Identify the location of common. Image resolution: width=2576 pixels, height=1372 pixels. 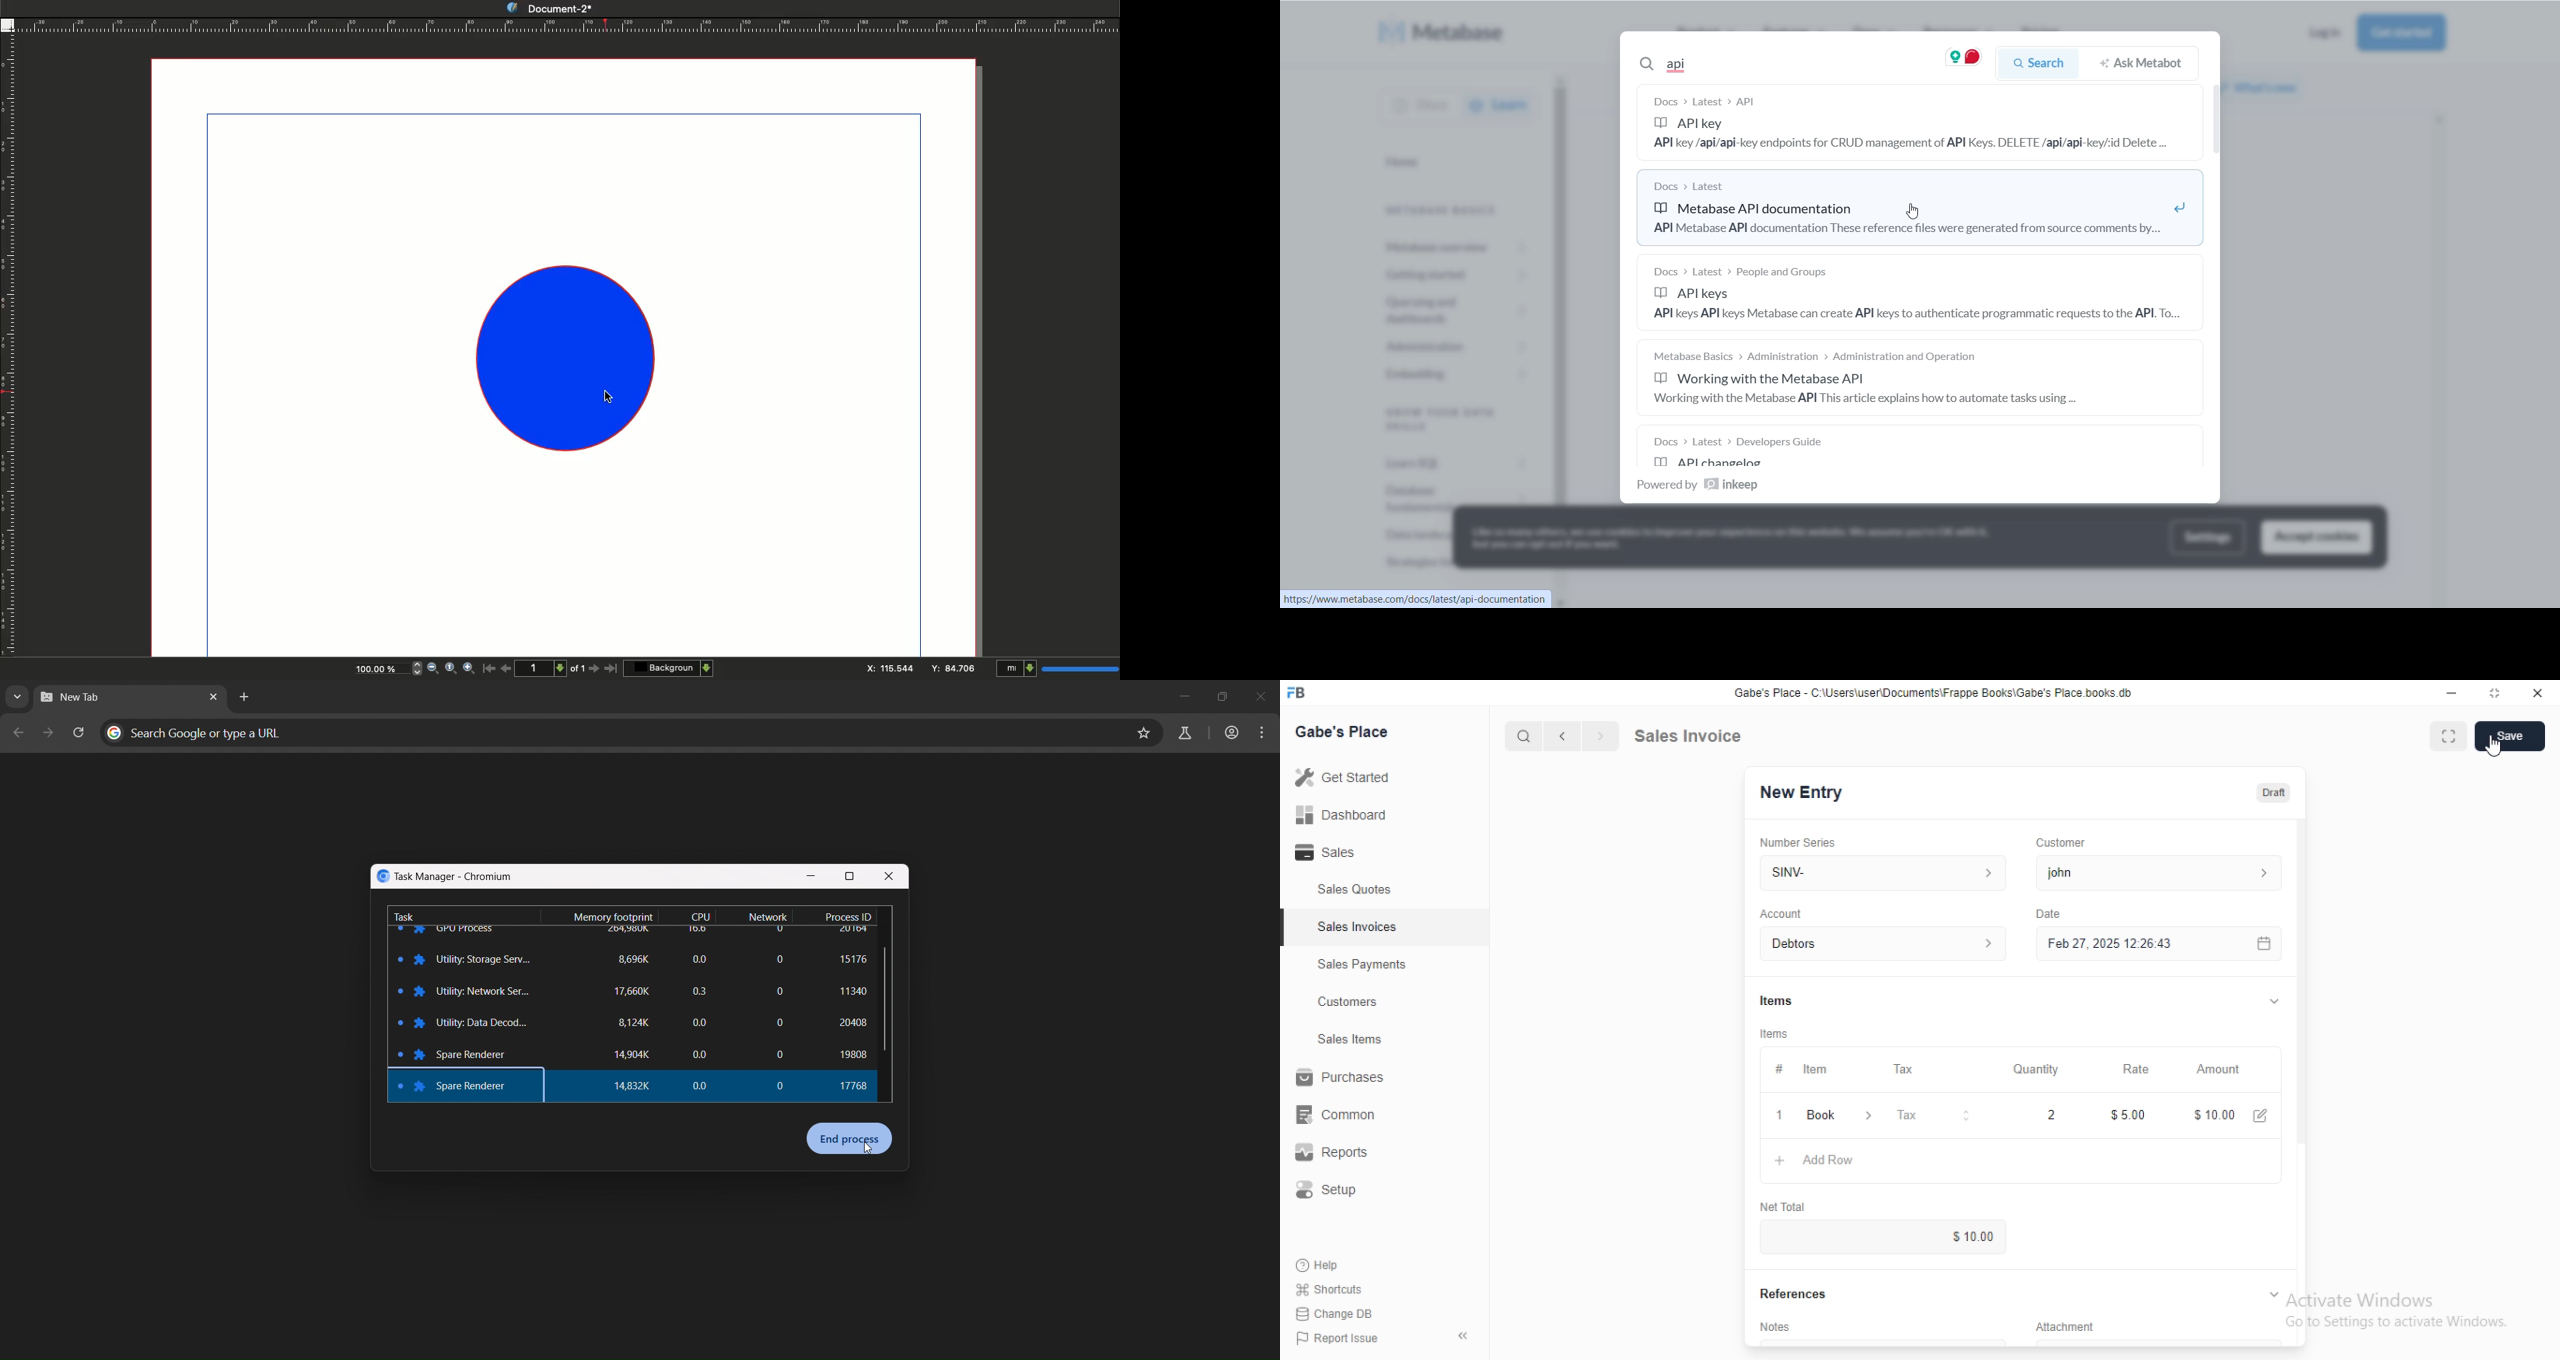
(1337, 1116).